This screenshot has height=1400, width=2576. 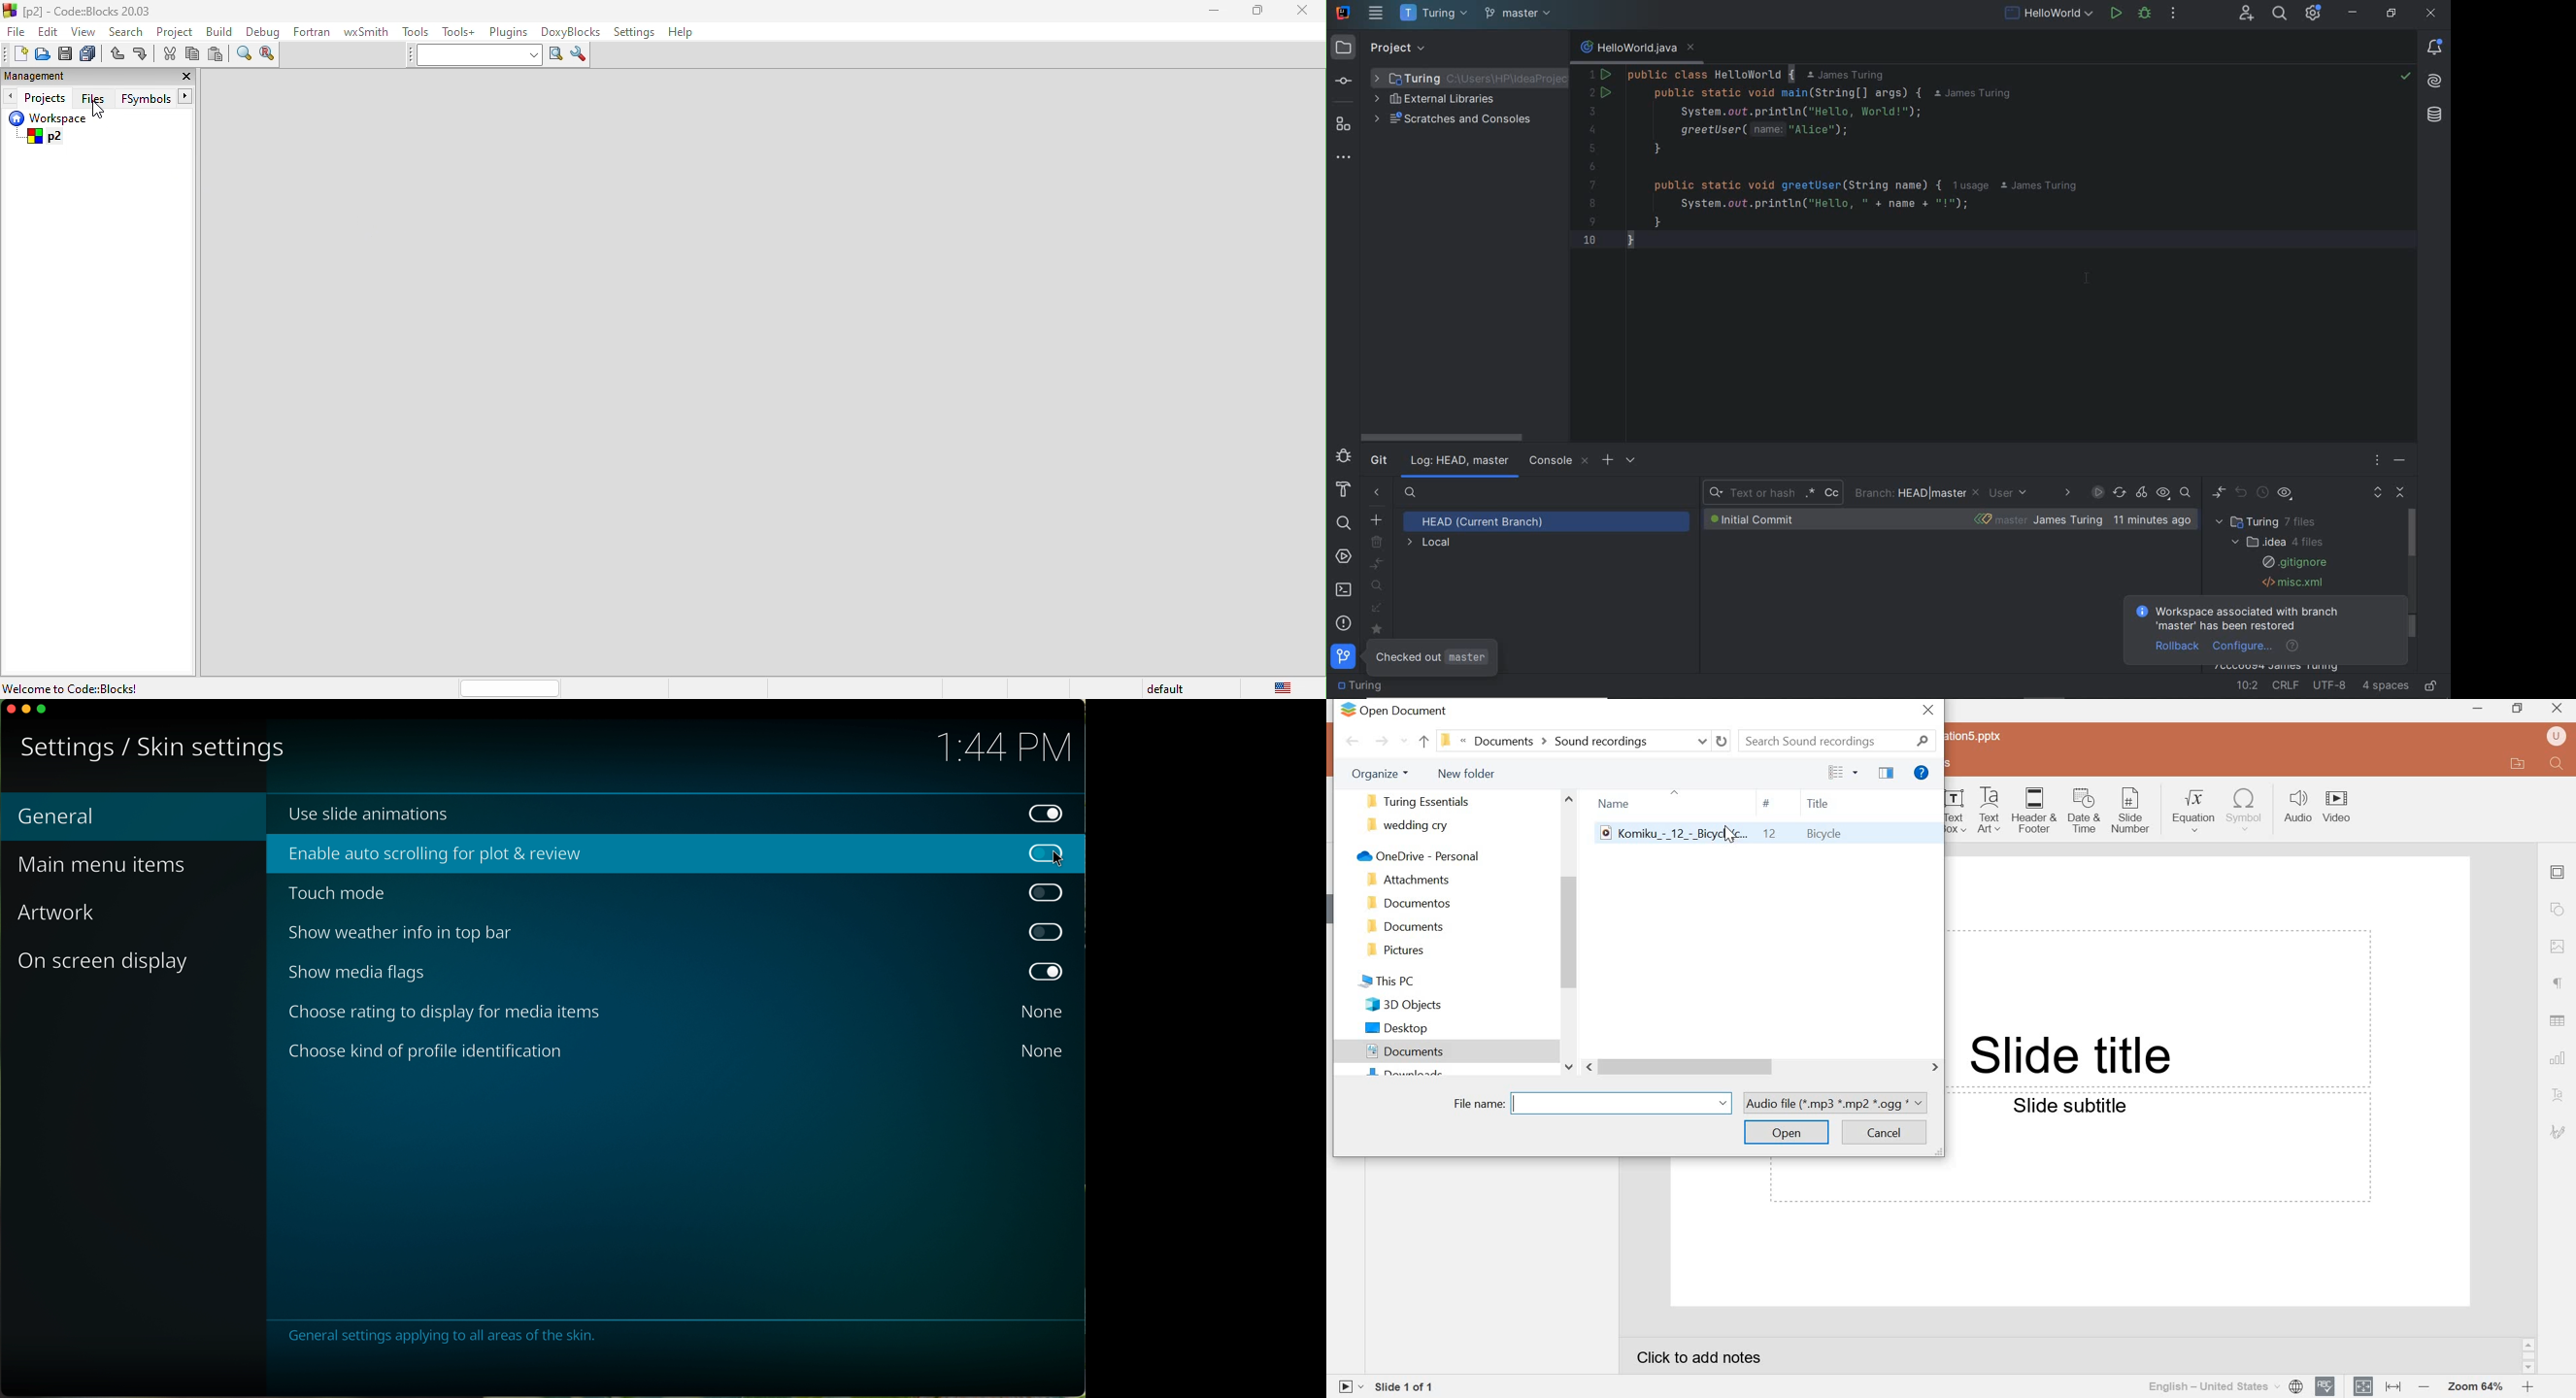 I want to click on documents, so click(x=1402, y=1052).